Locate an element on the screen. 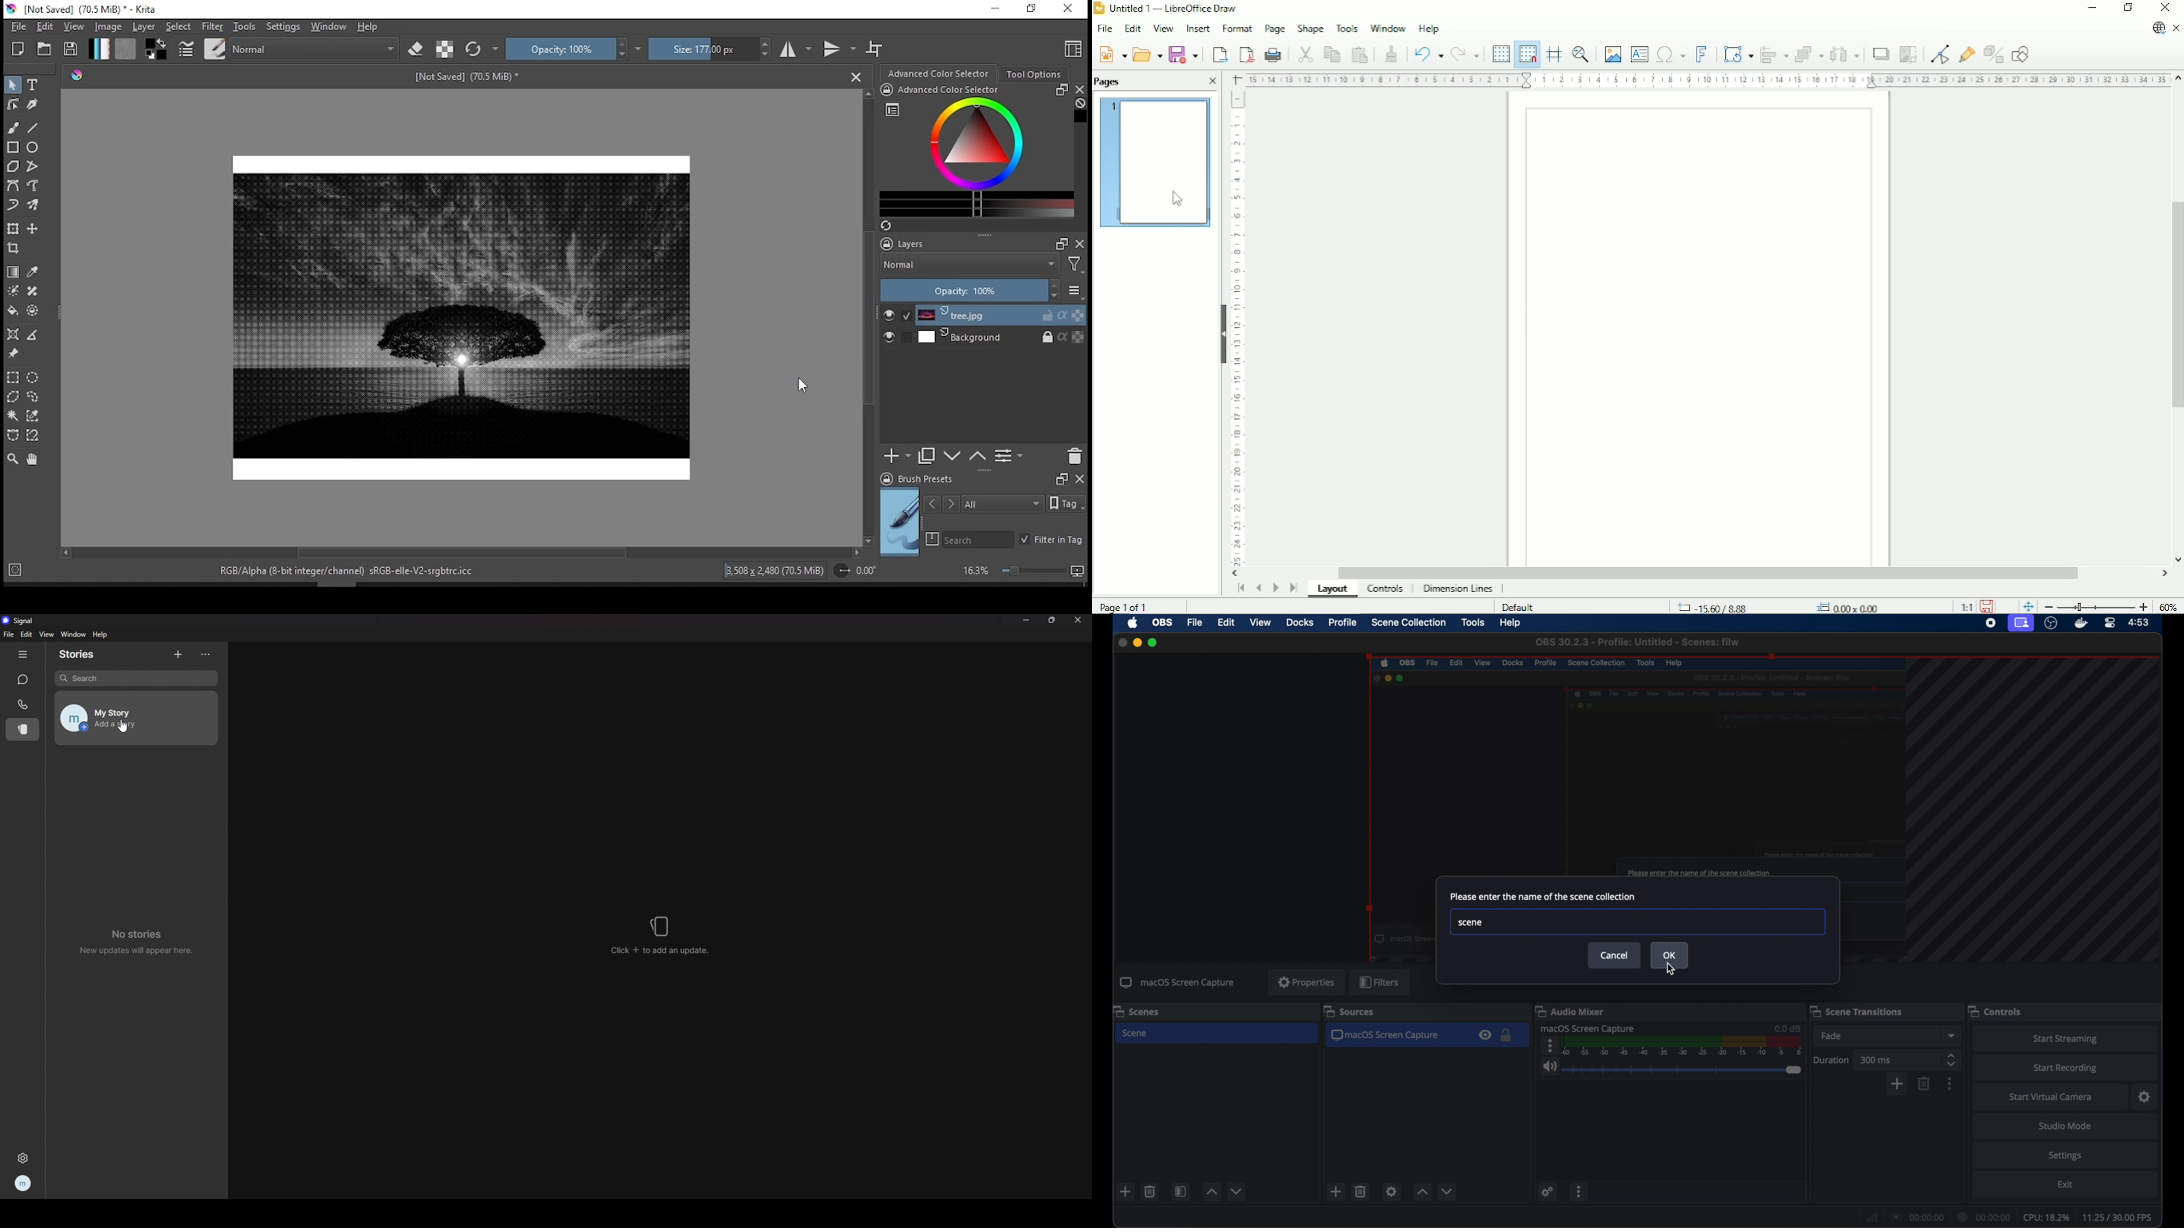  image (half tone filter applied) is located at coordinates (460, 312).